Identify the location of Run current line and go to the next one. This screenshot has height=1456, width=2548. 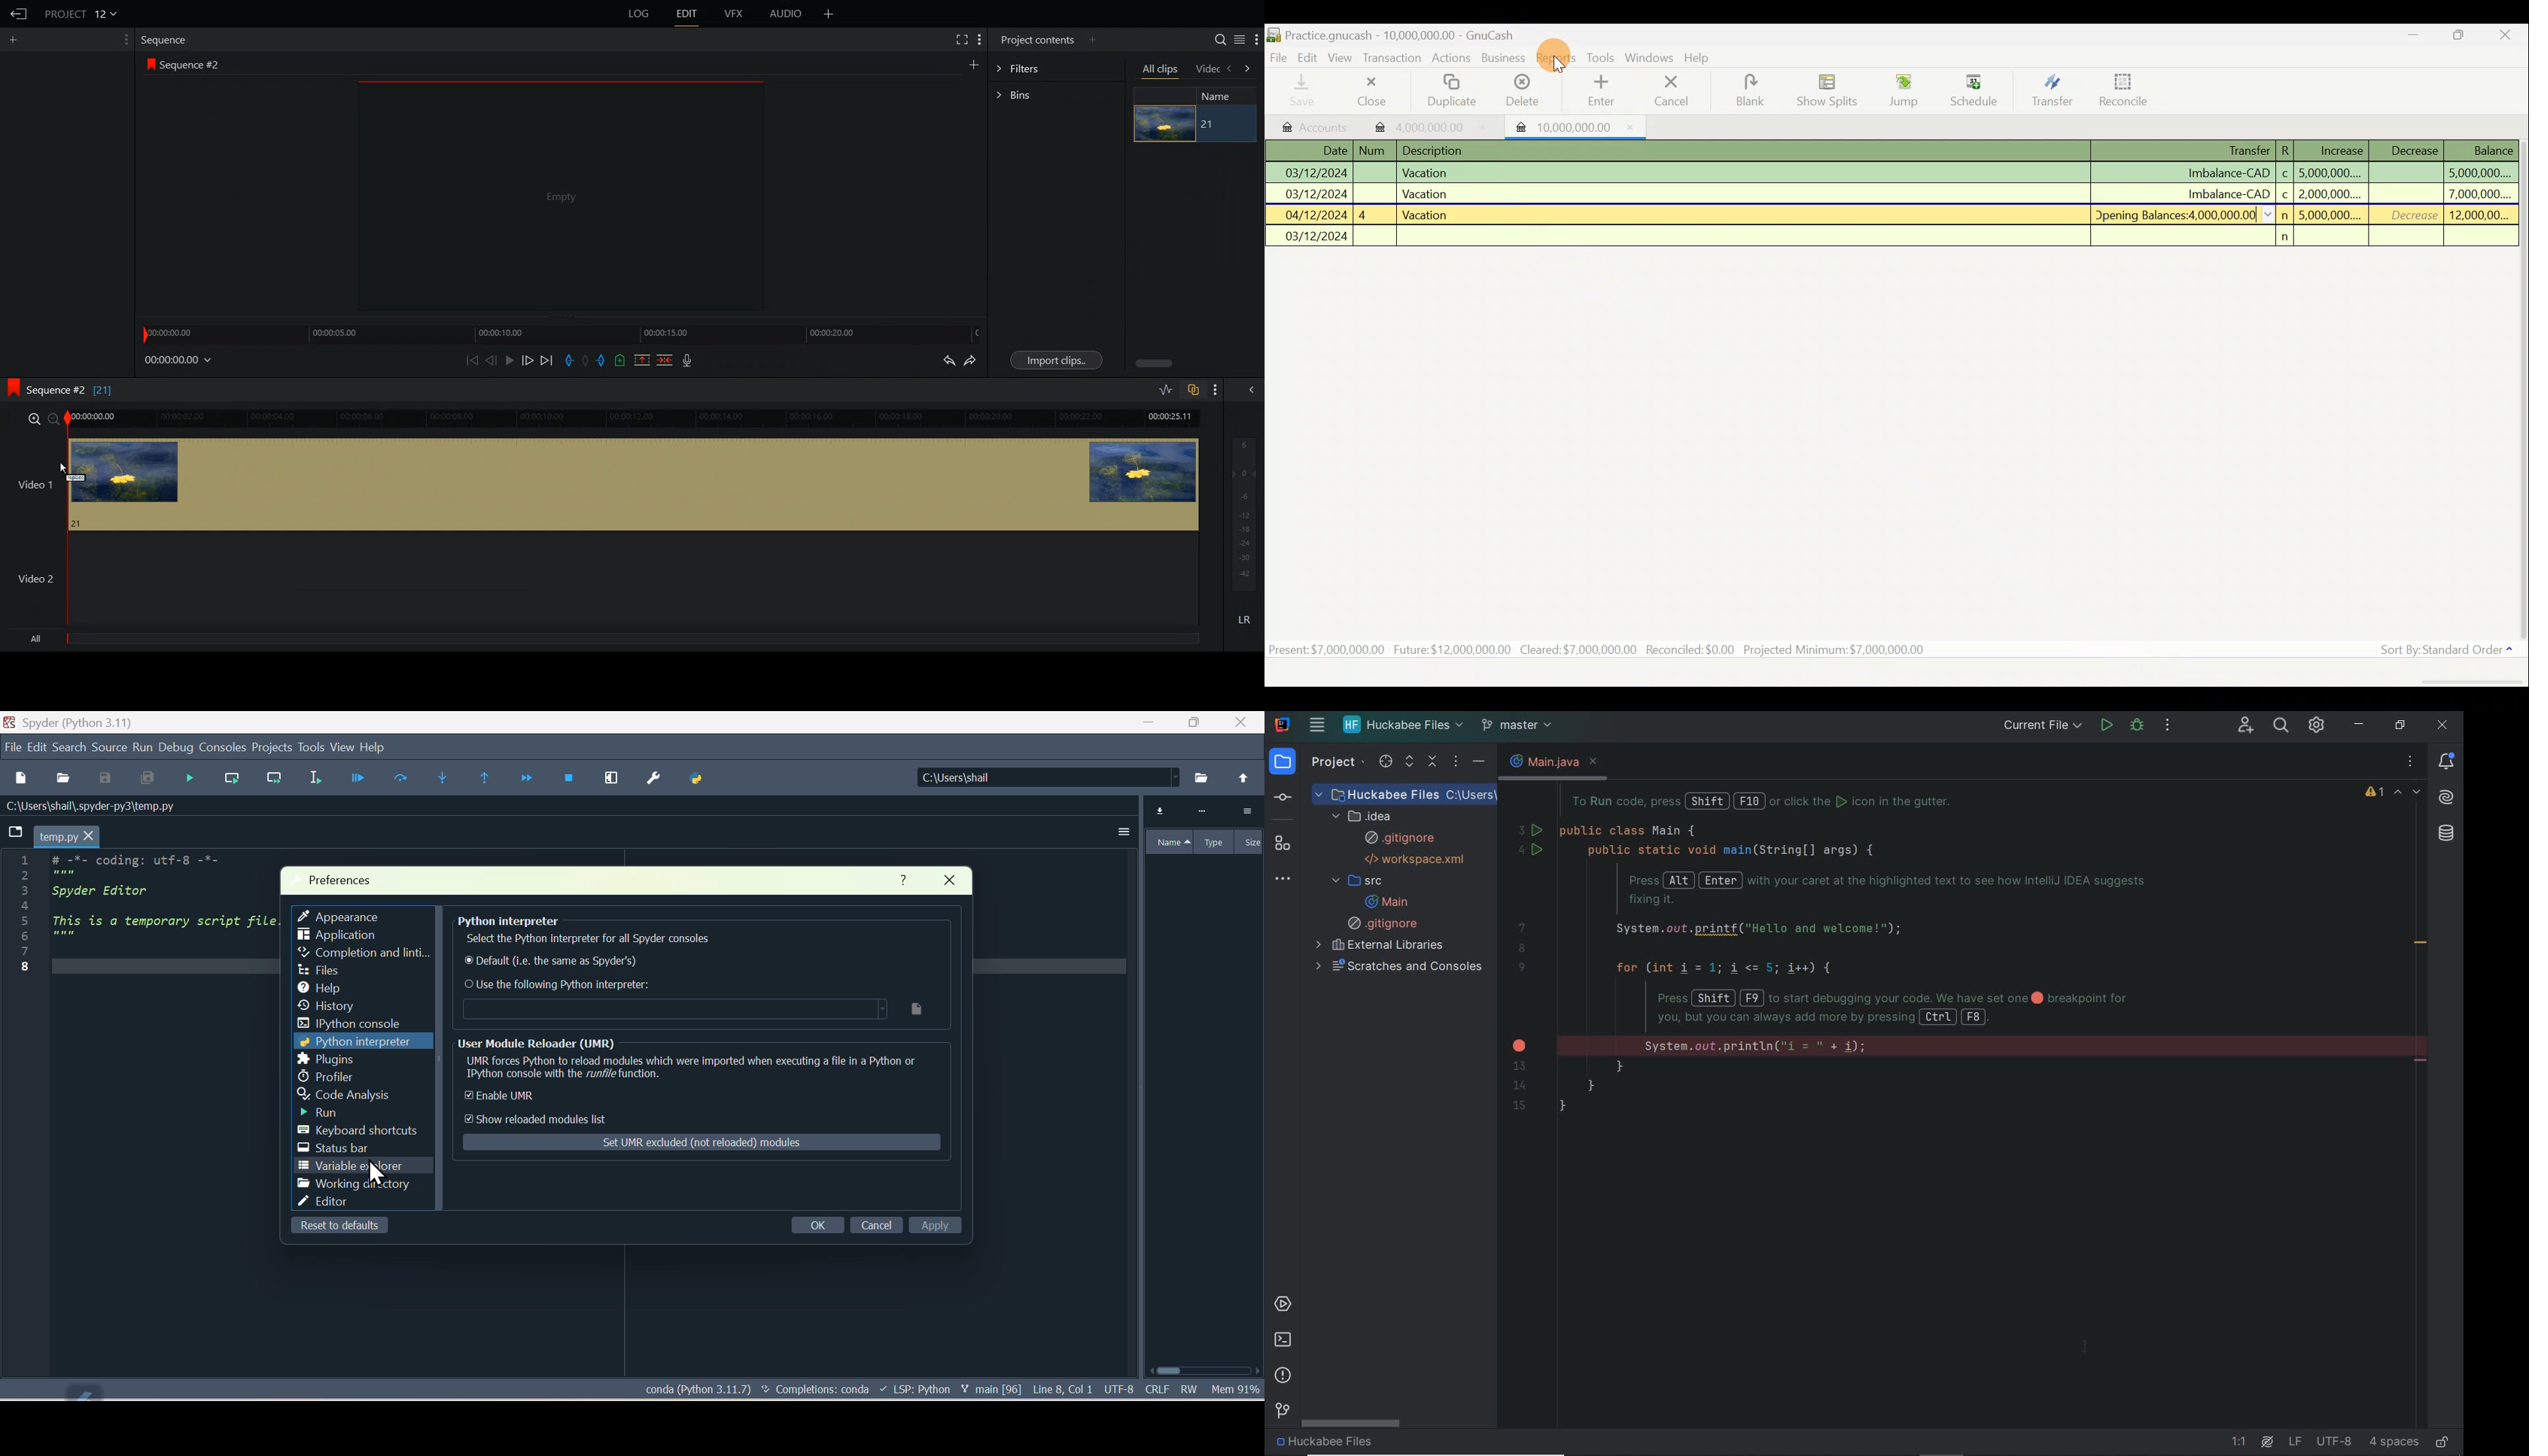
(271, 777).